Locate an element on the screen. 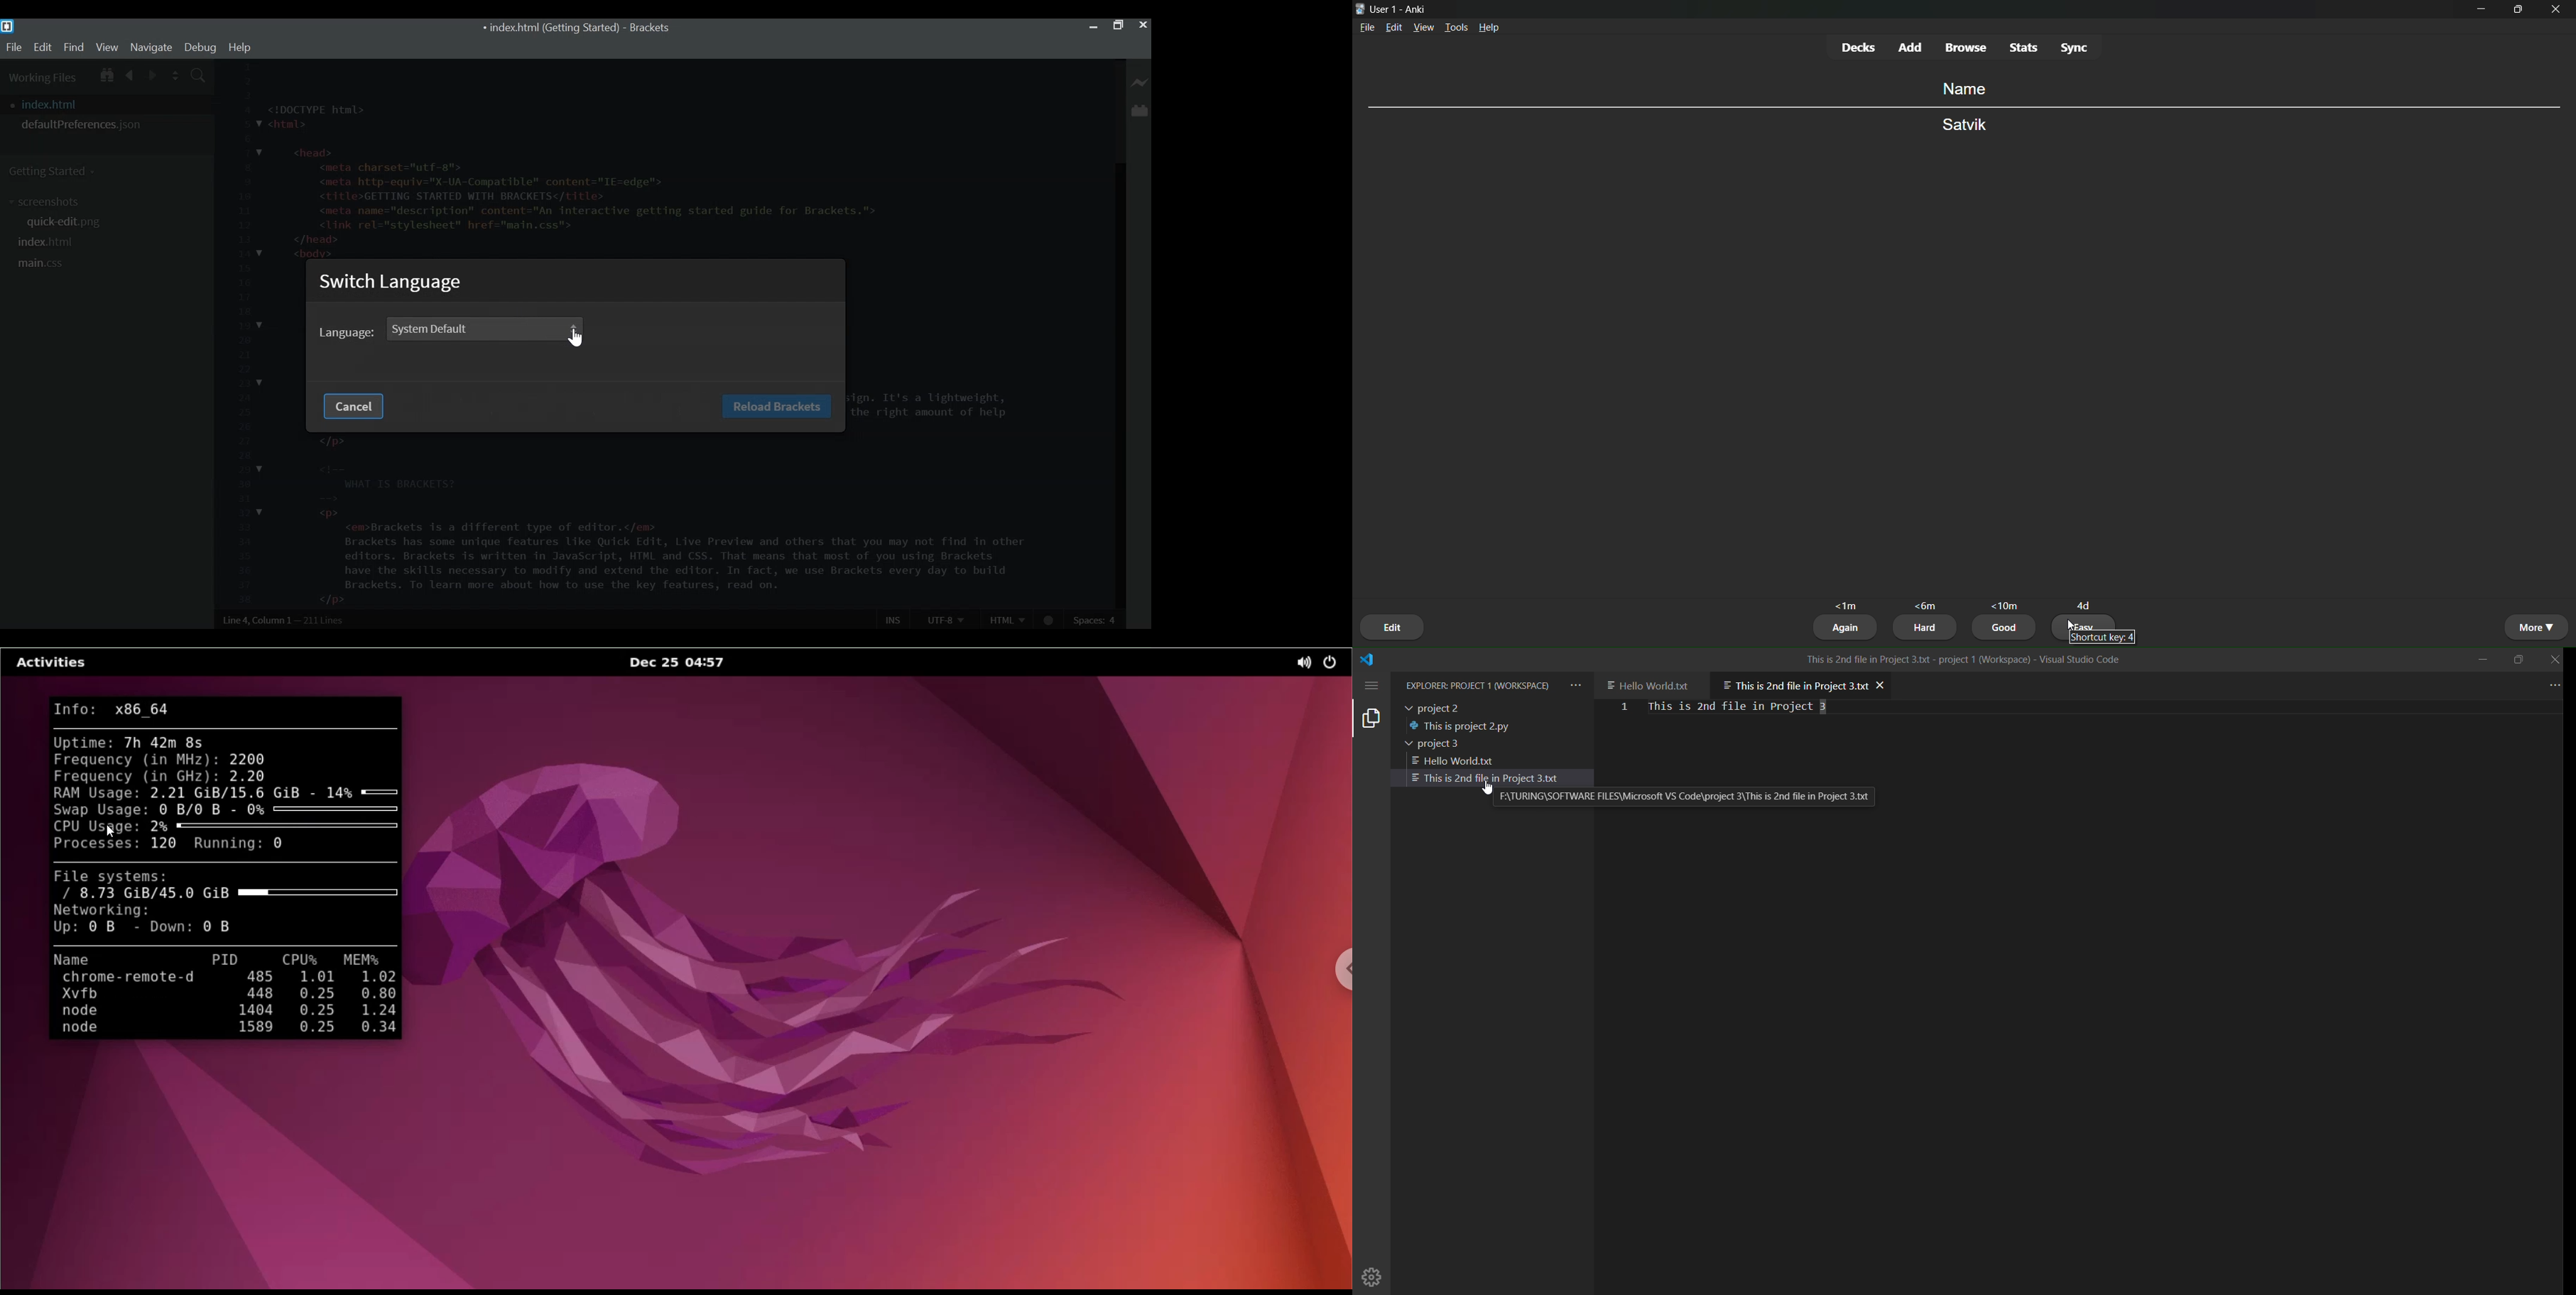  add is located at coordinates (1912, 45).